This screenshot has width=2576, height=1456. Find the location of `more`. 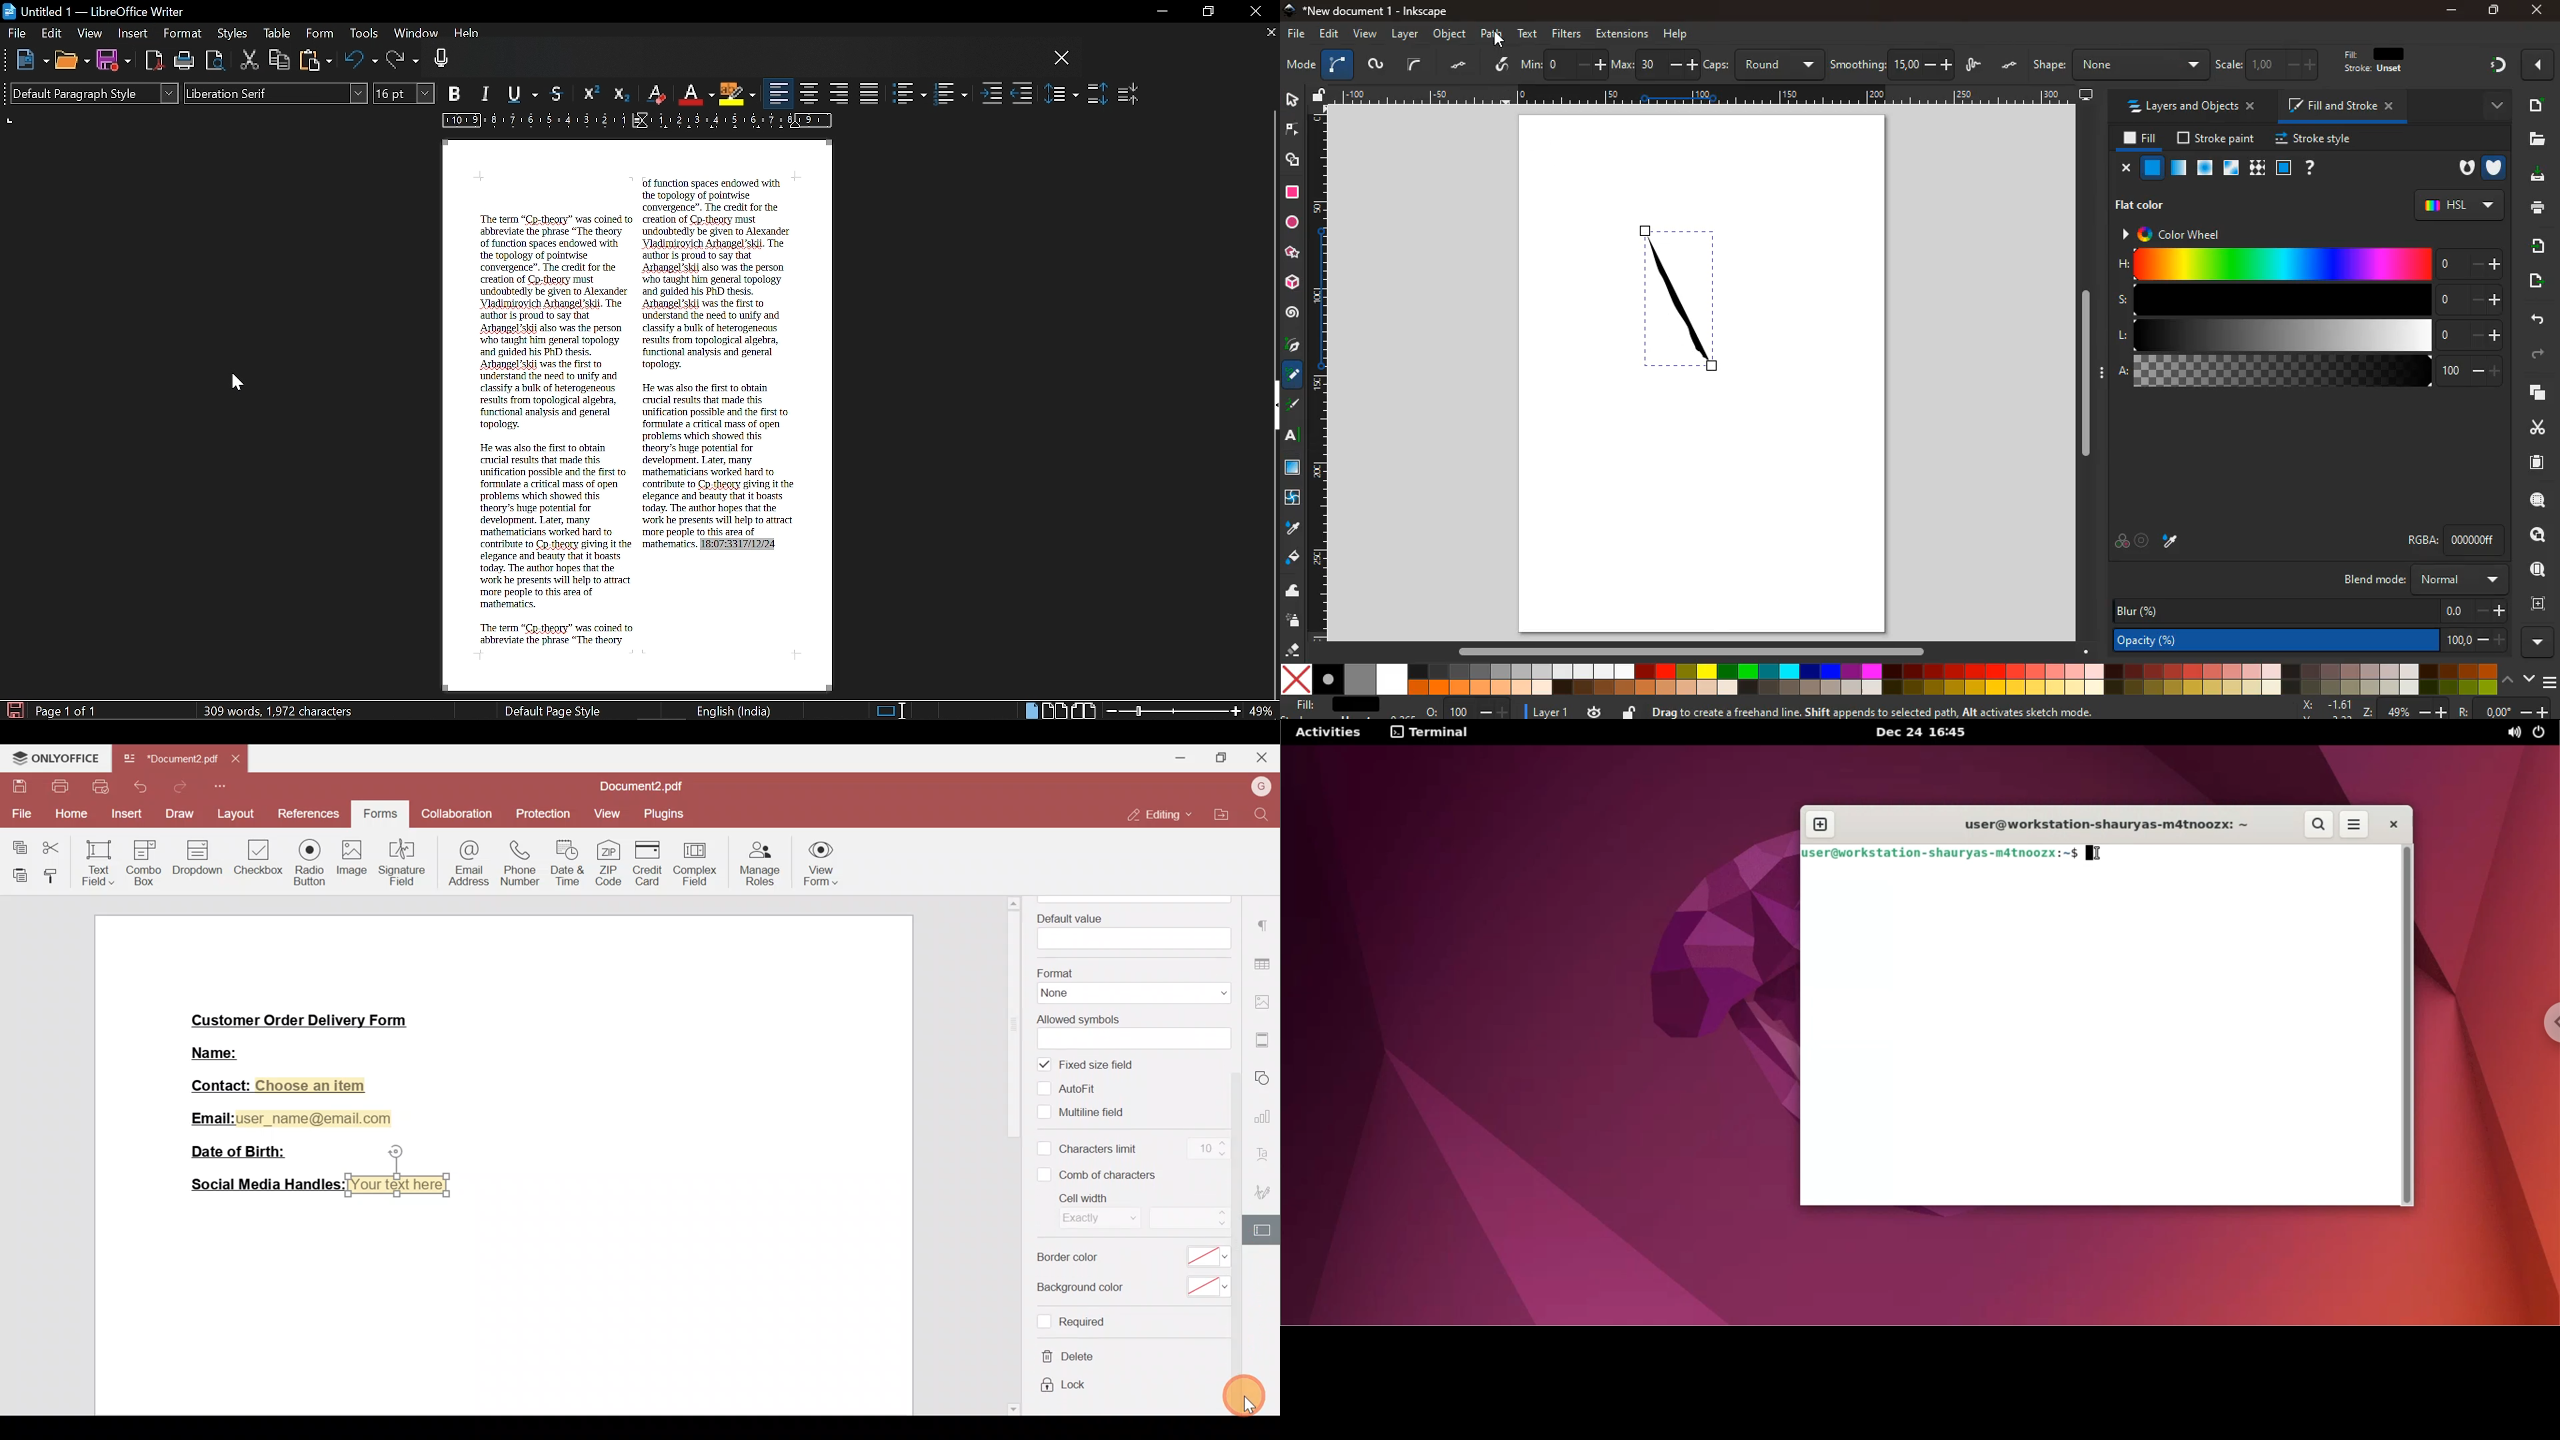

more is located at coordinates (2493, 107).